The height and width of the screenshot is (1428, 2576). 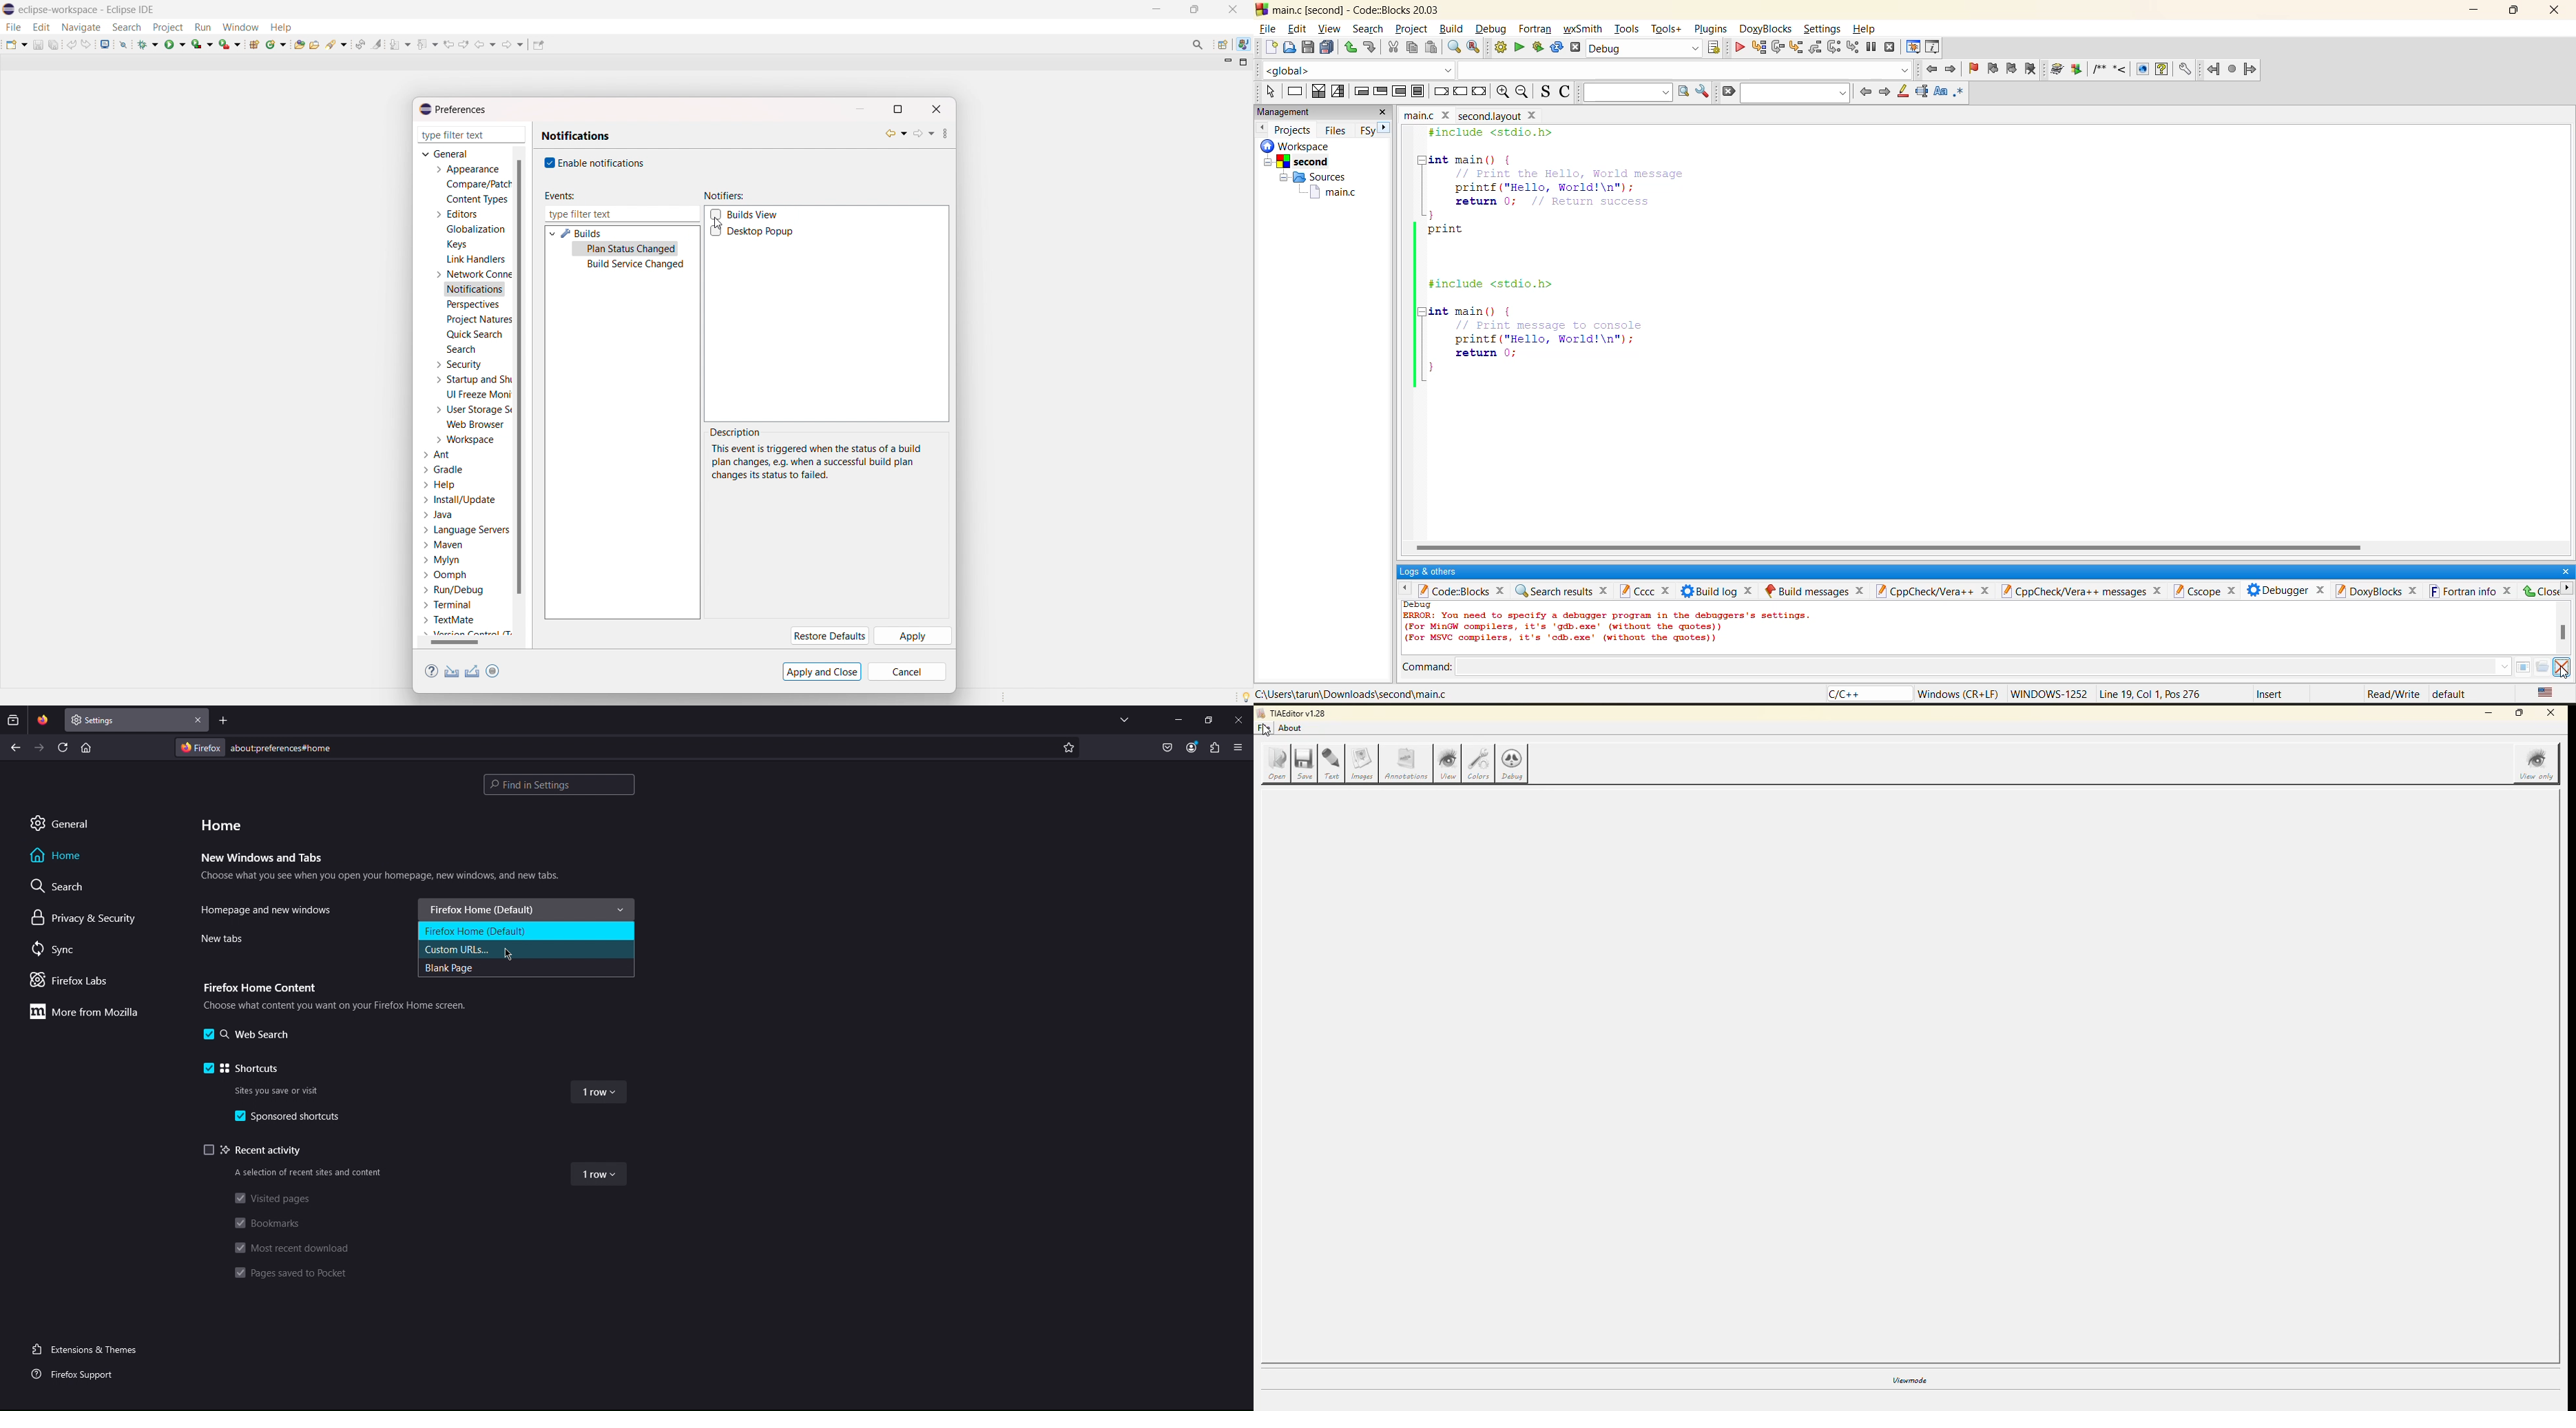 What do you see at coordinates (476, 185) in the screenshot?
I see `compare/patch` at bounding box center [476, 185].